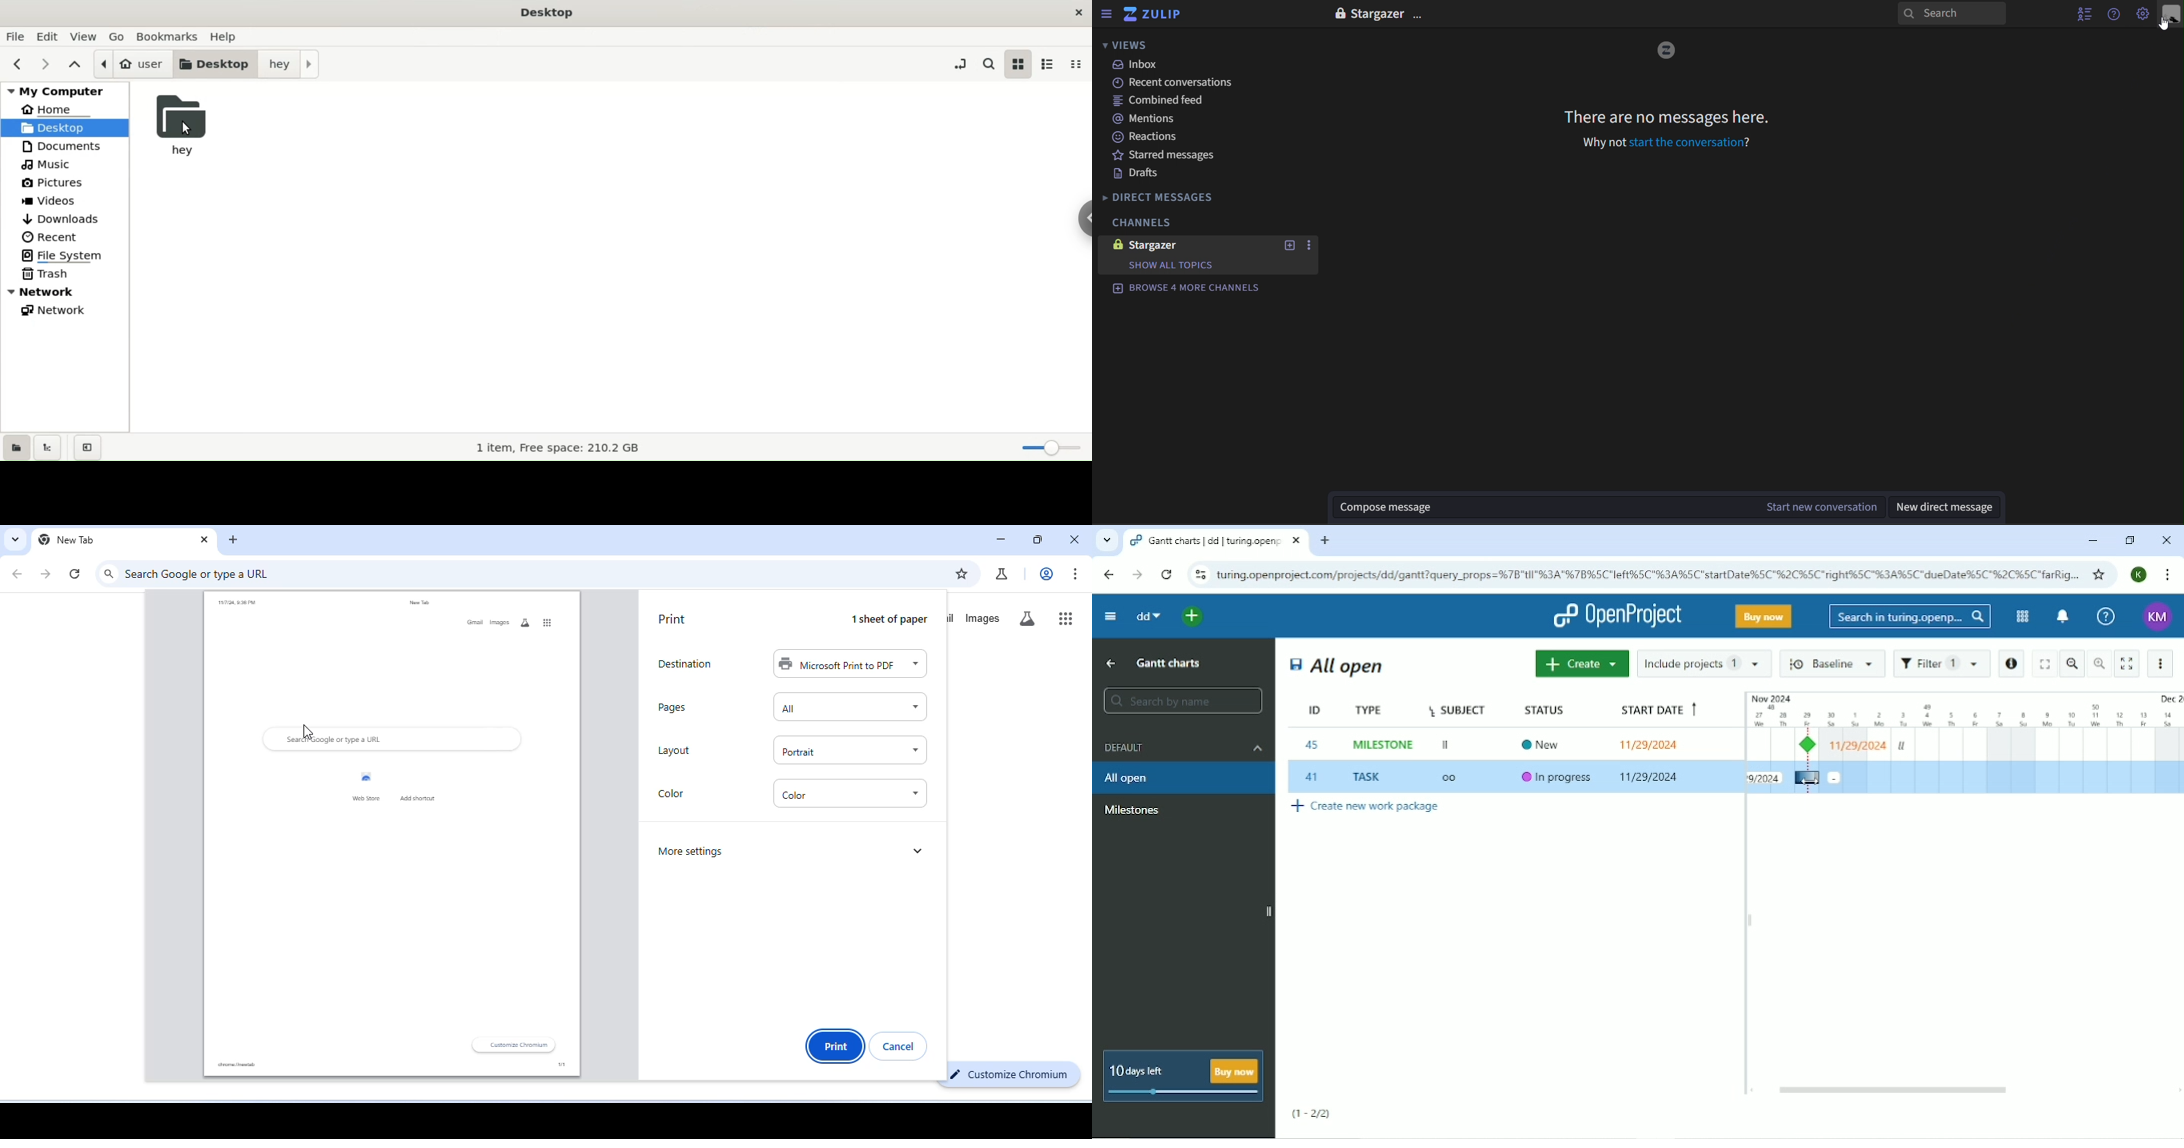 The width and height of the screenshot is (2184, 1148). Describe the element at coordinates (1601, 142) in the screenshot. I see `why not` at that location.